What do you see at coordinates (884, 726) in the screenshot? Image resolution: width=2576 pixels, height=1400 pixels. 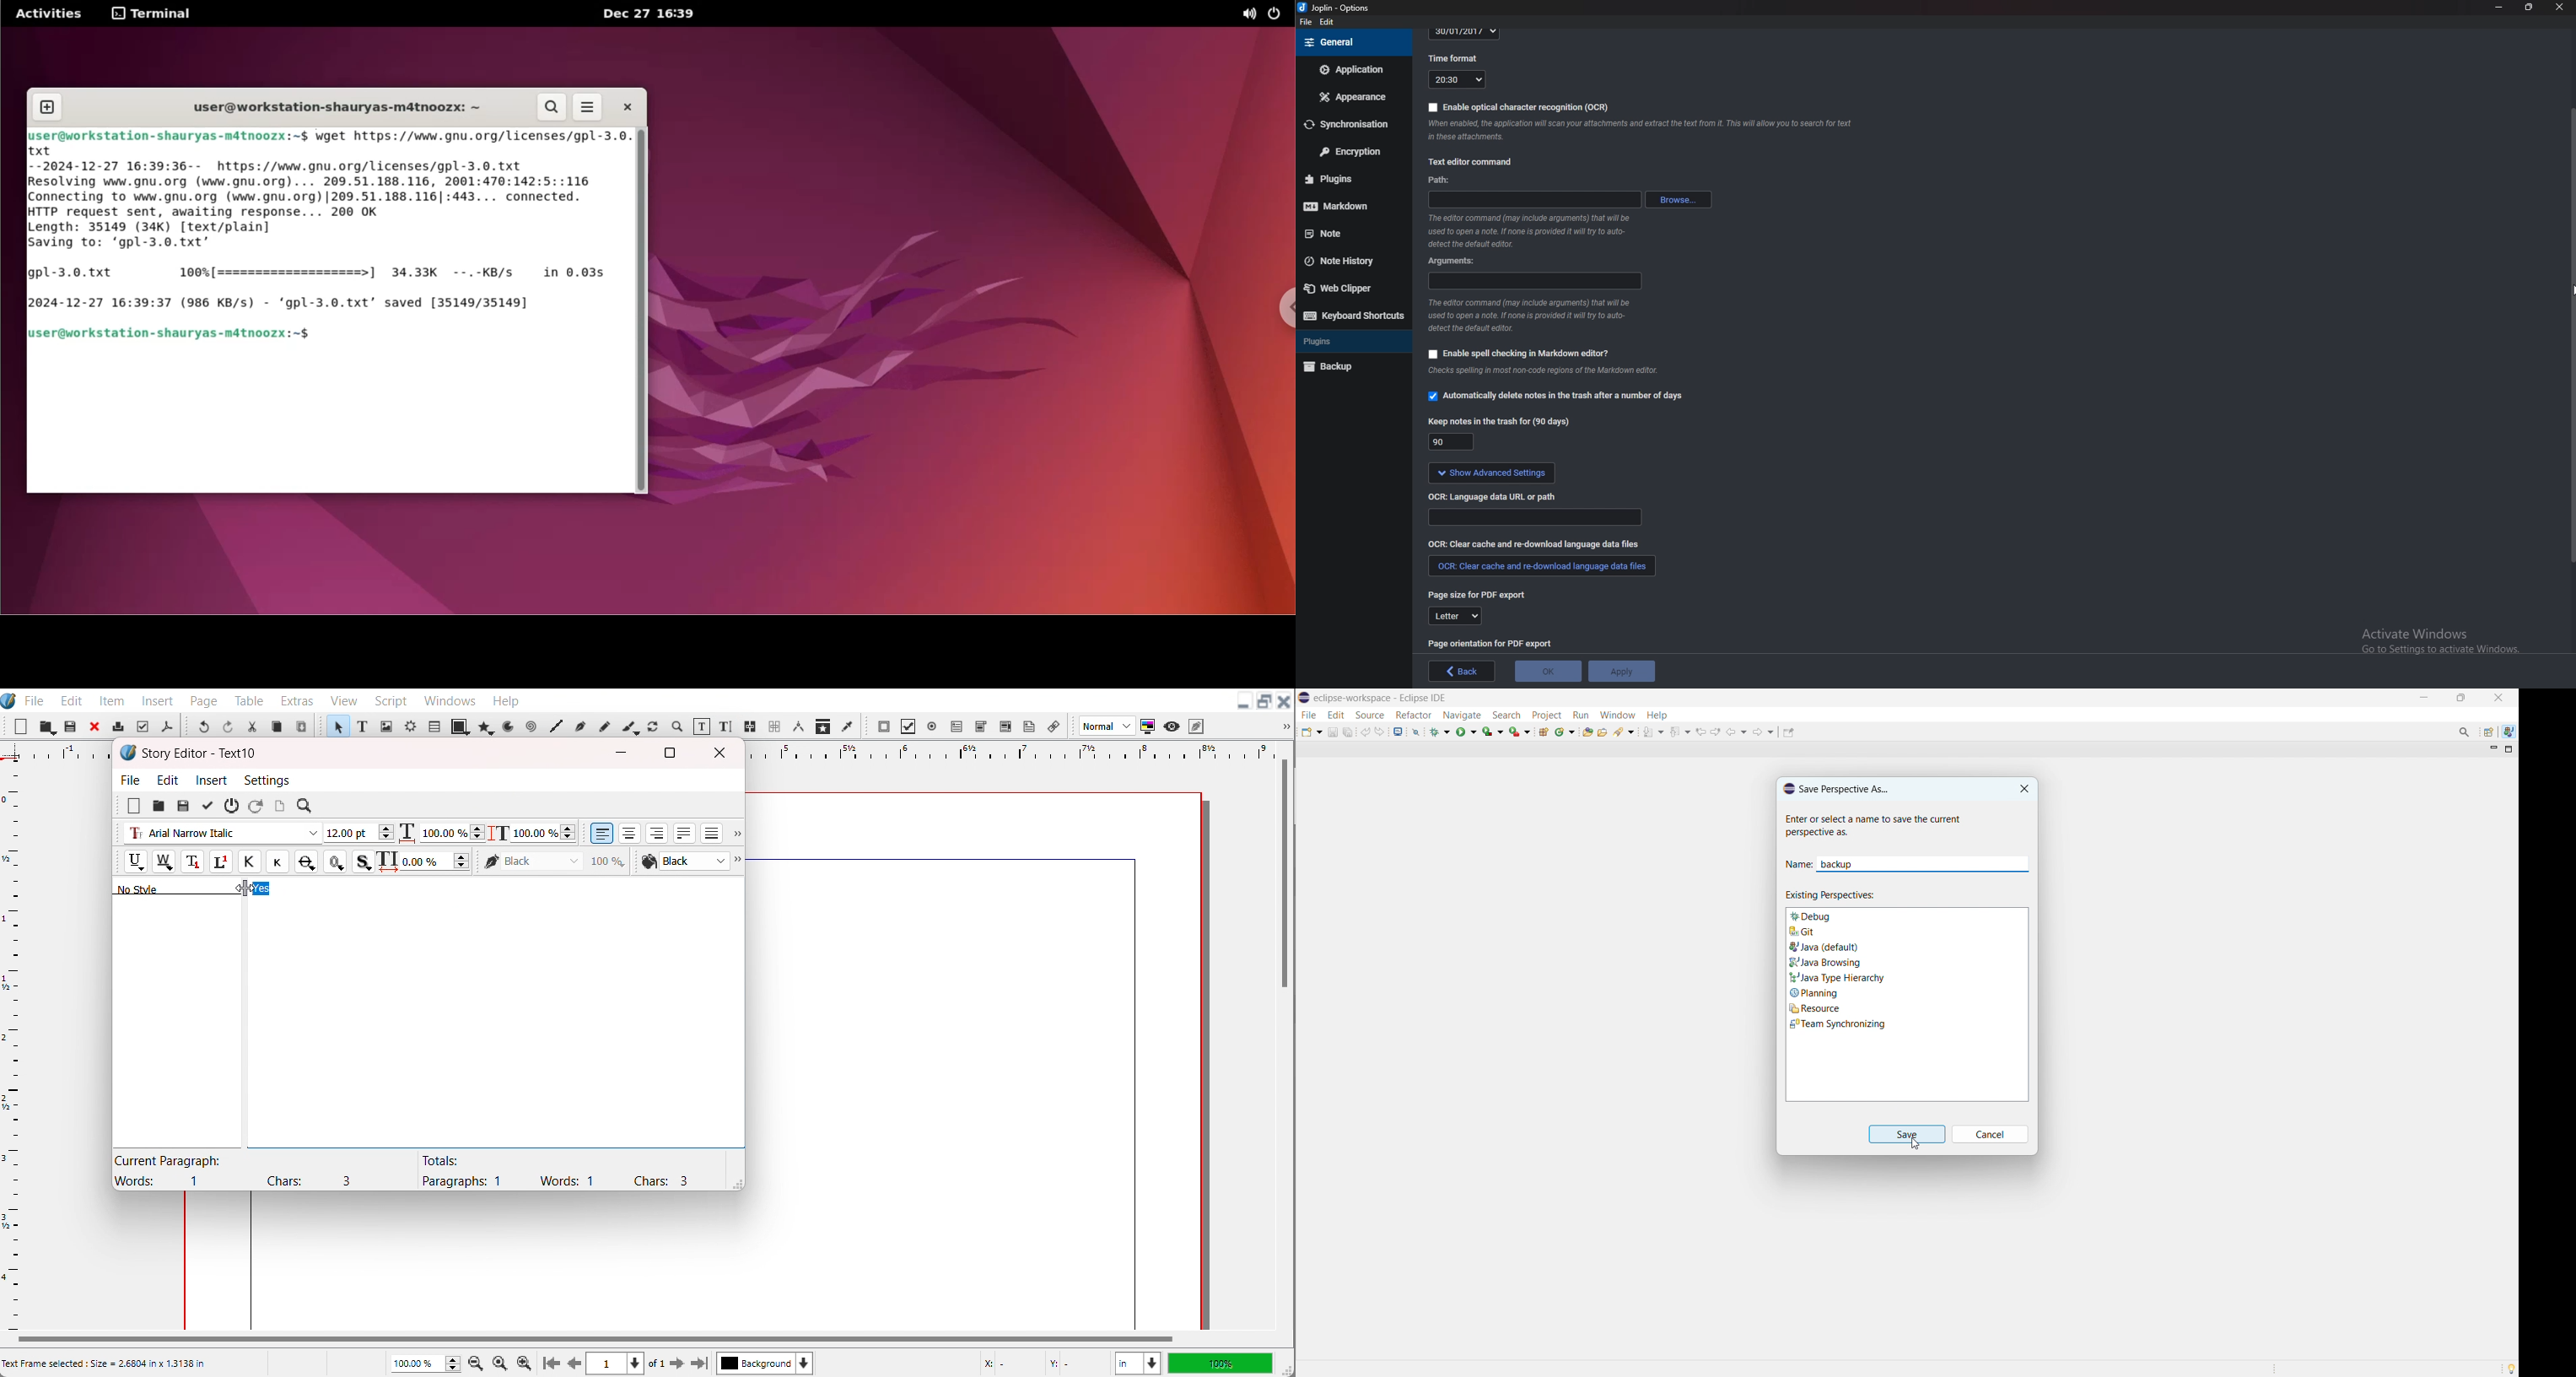 I see `PDF Push button` at bounding box center [884, 726].